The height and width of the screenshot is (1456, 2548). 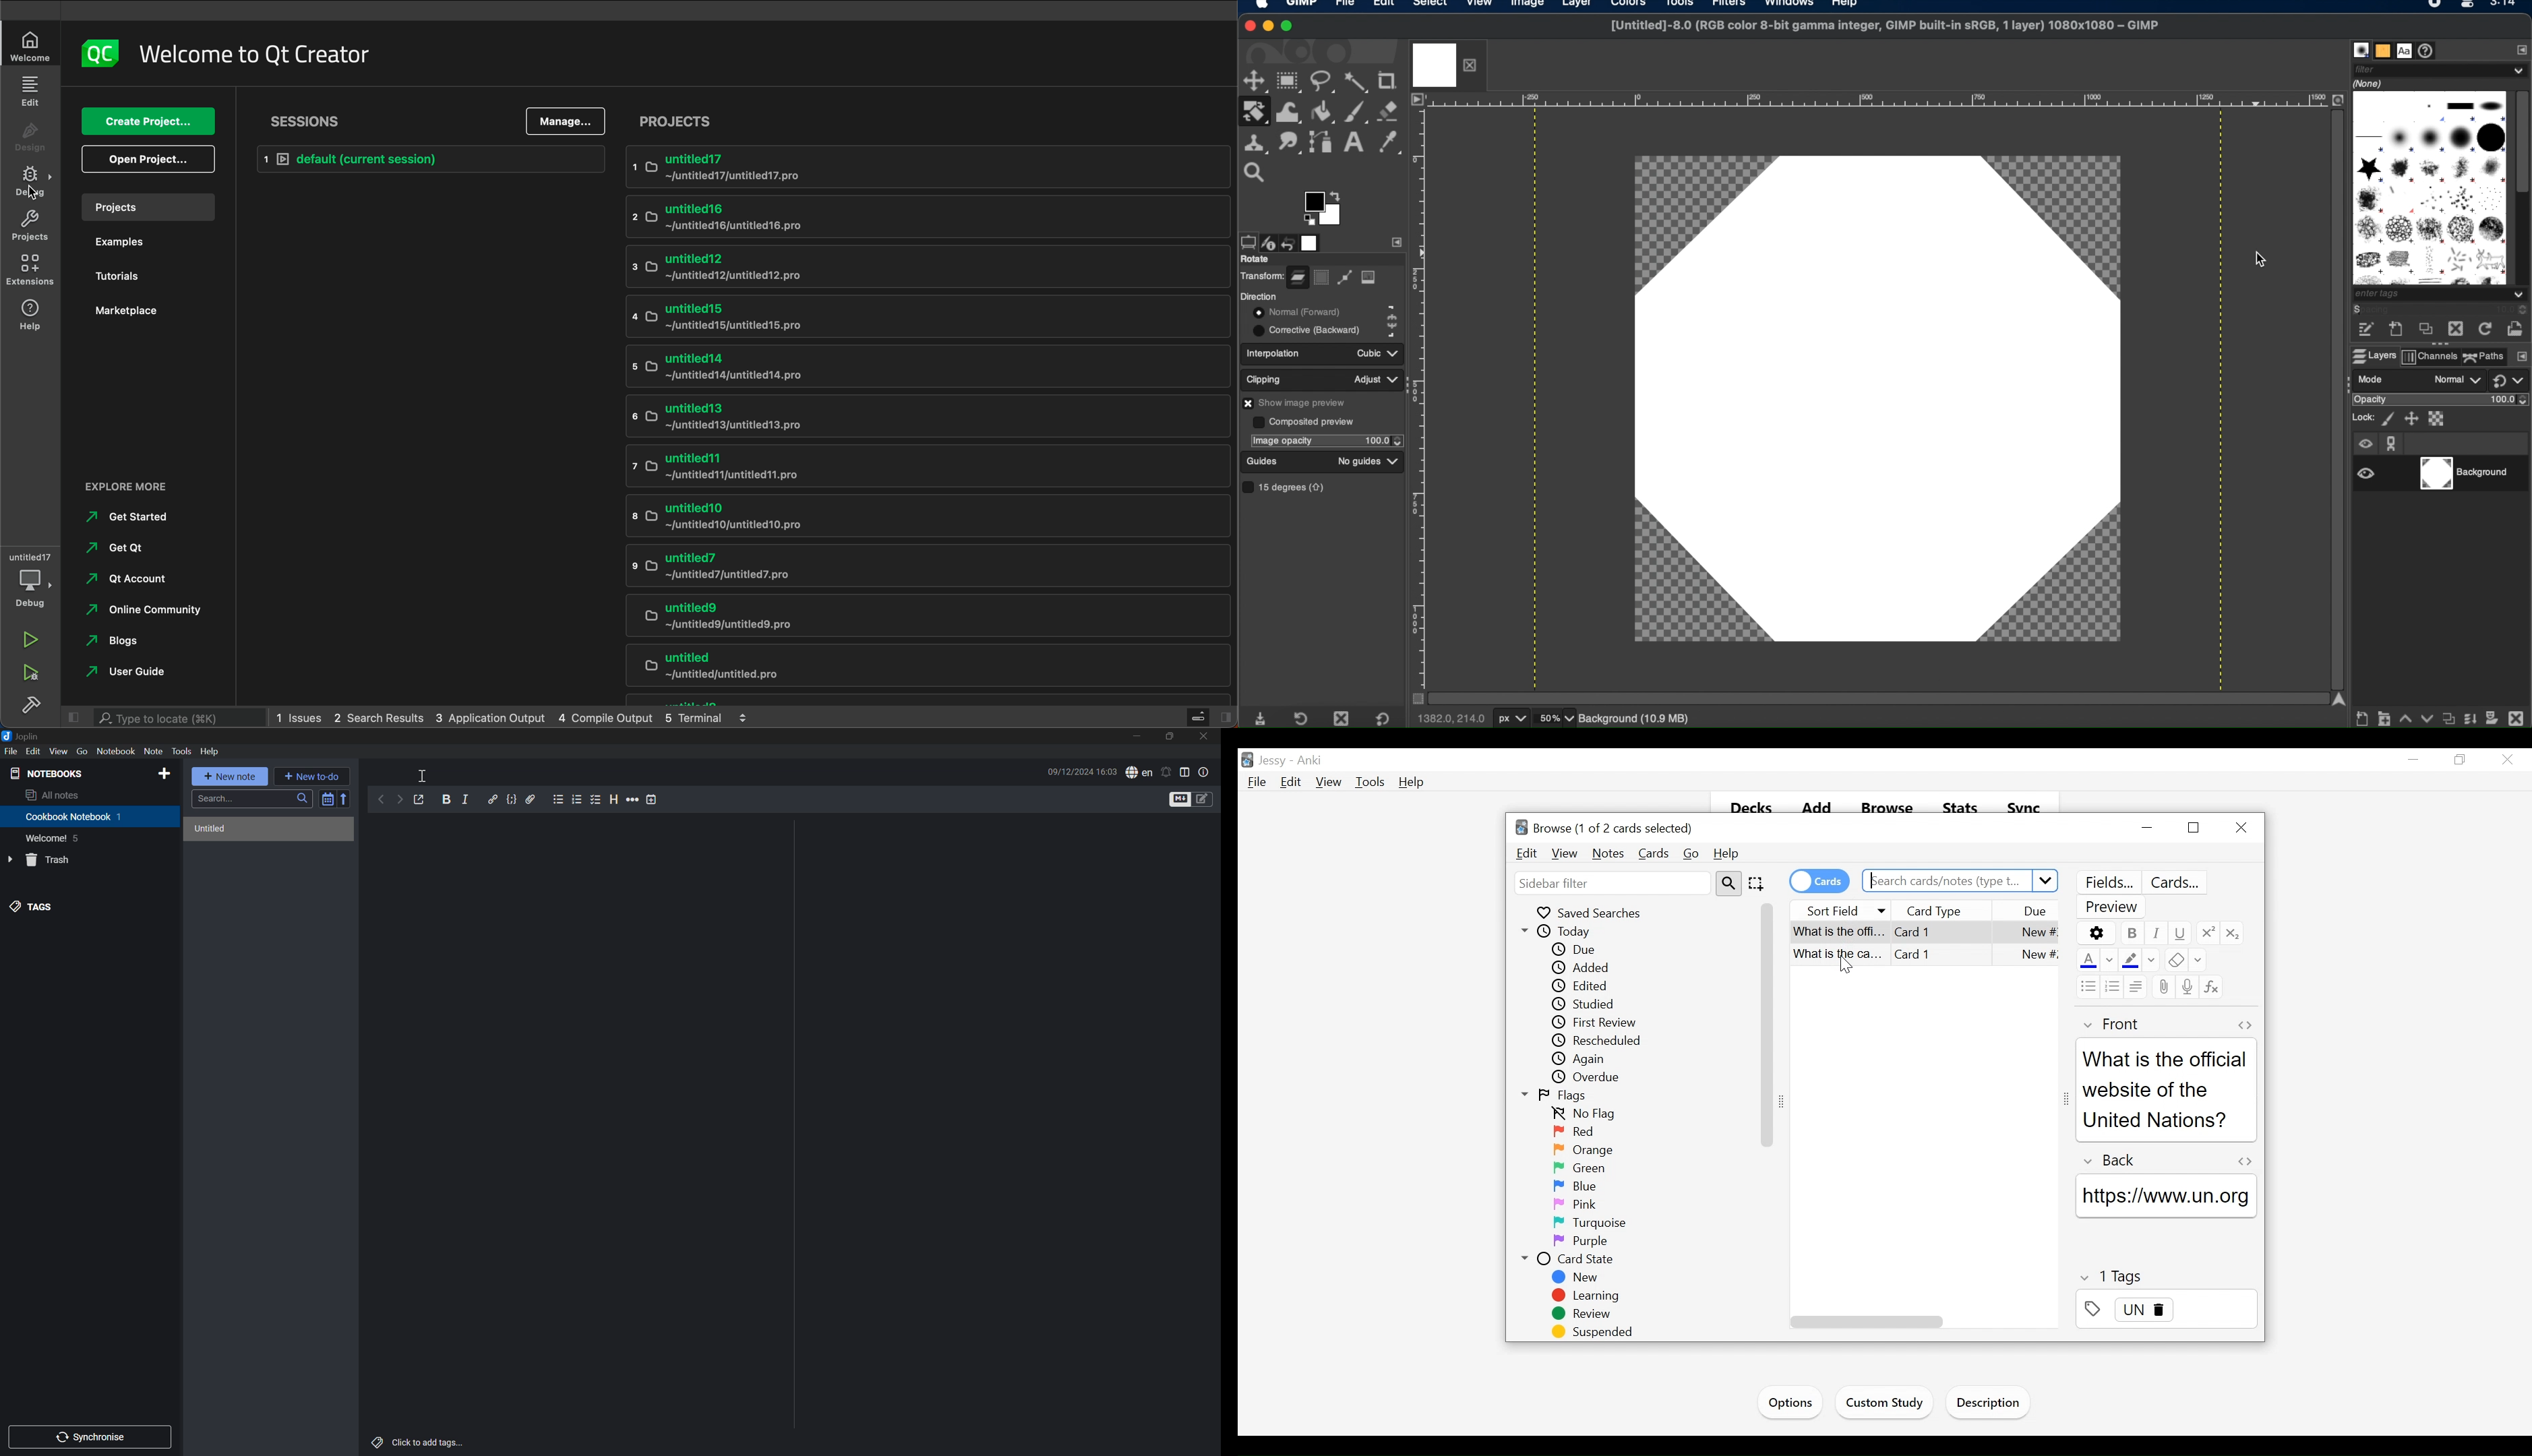 What do you see at coordinates (1587, 1149) in the screenshot?
I see `Orange` at bounding box center [1587, 1149].